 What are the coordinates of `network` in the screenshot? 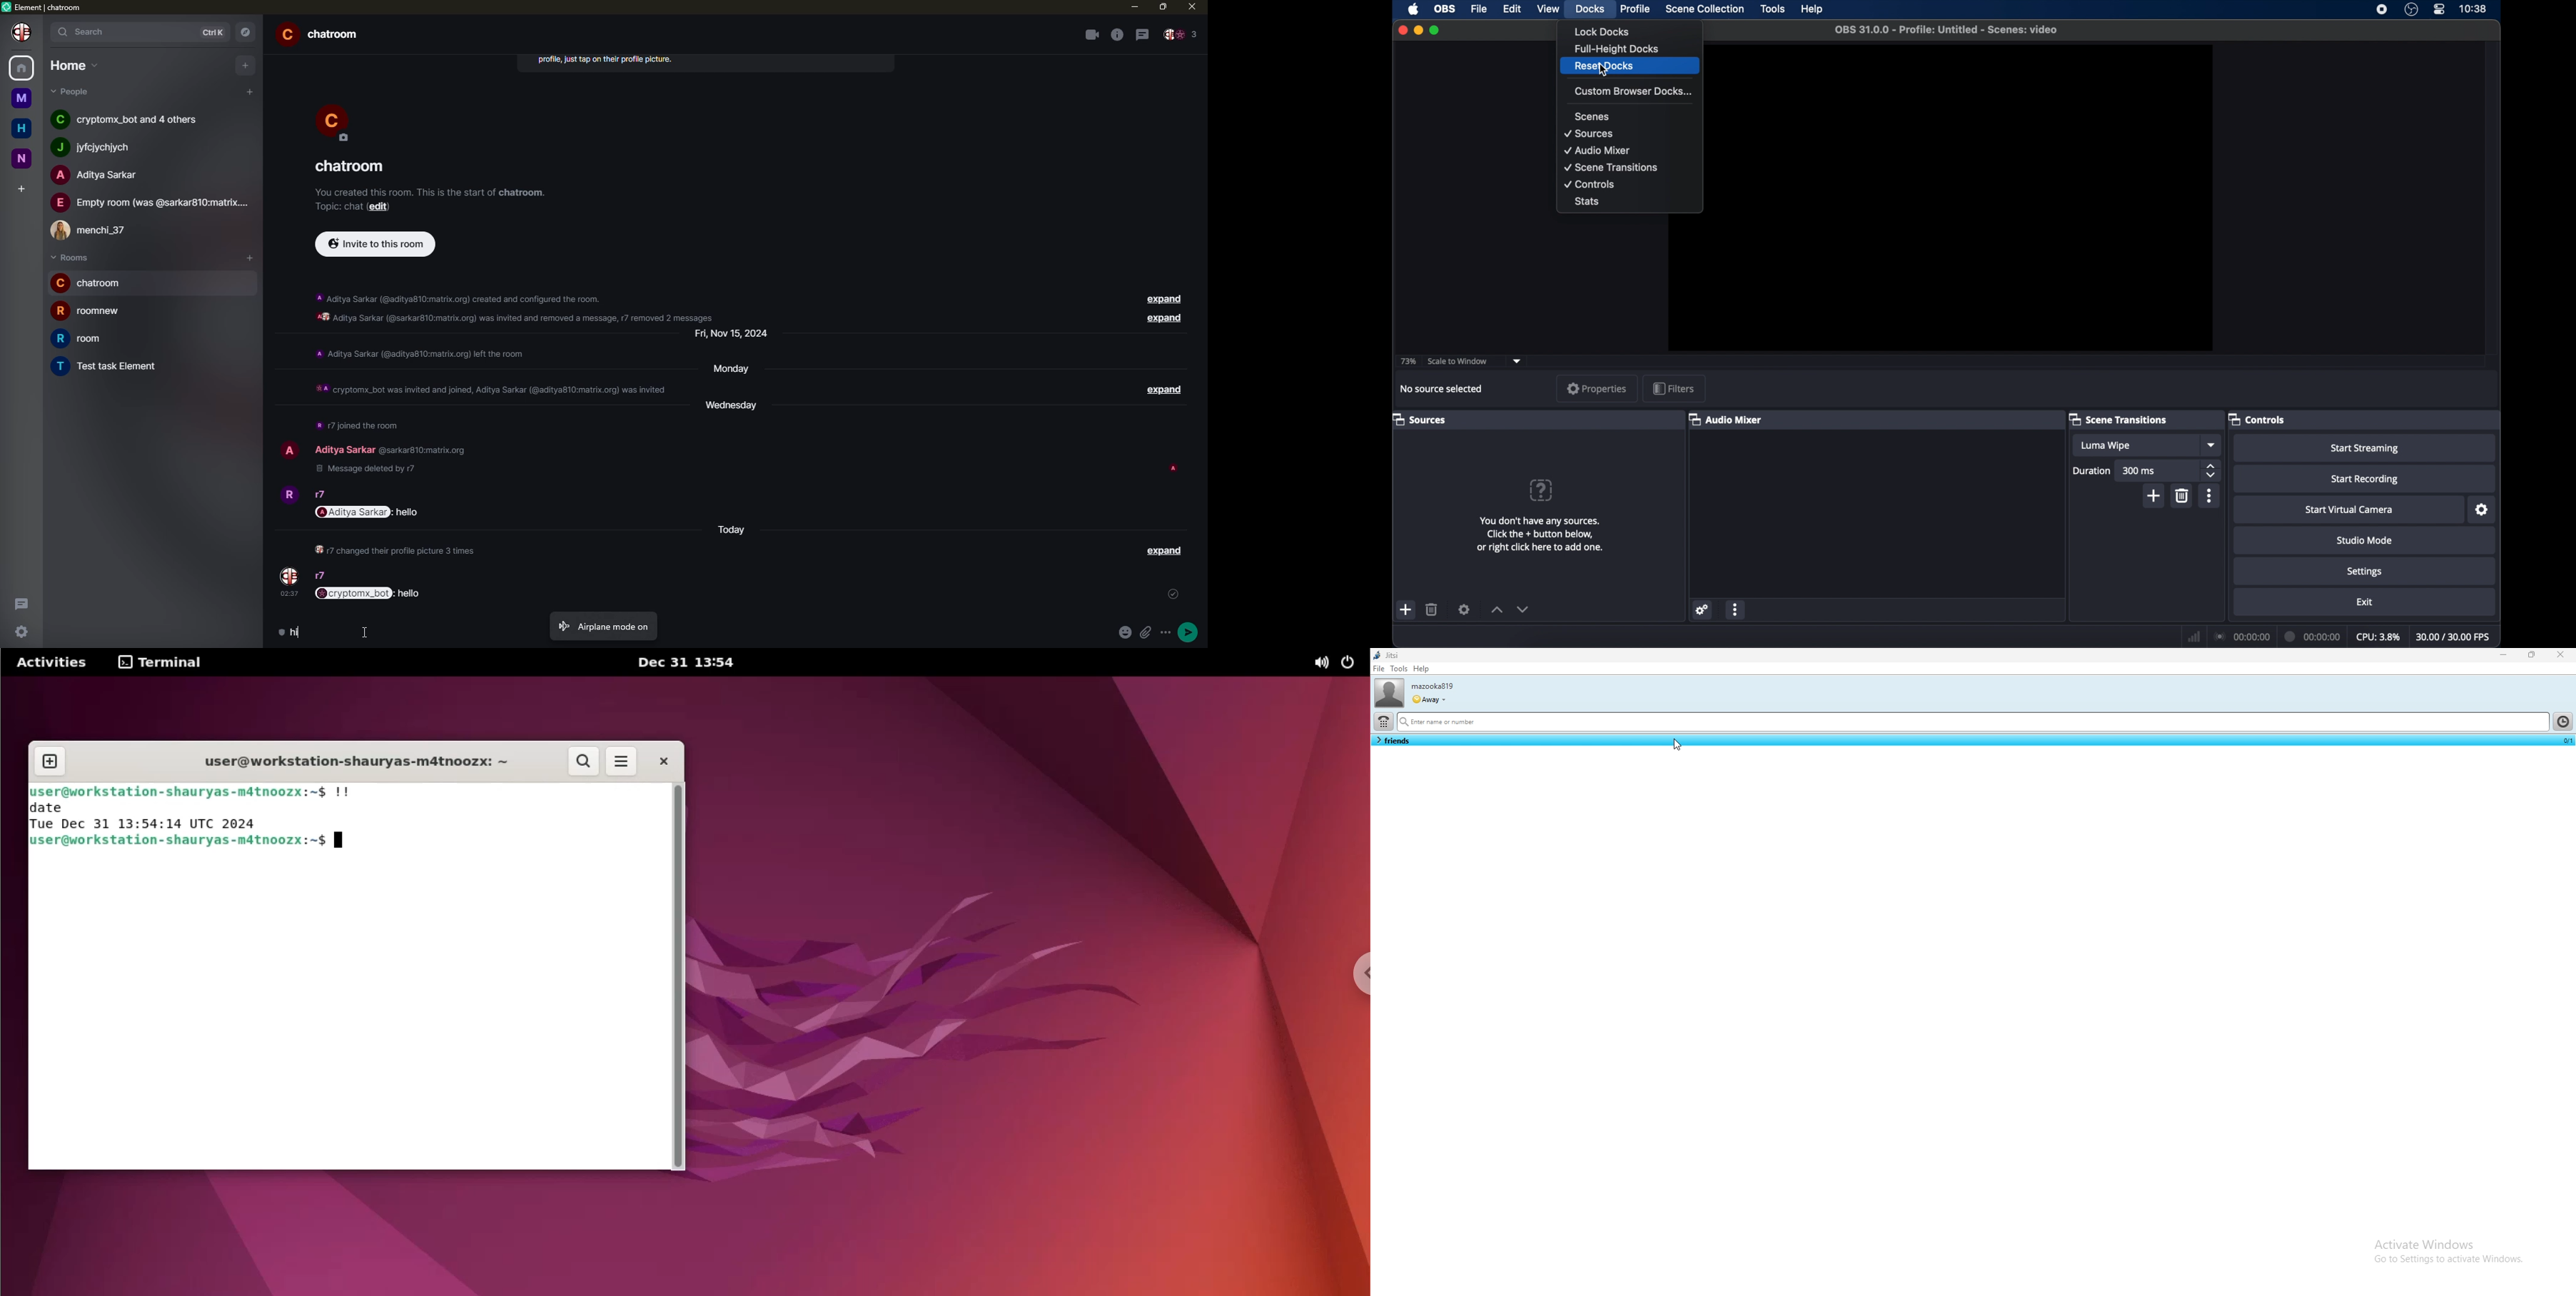 It's located at (2194, 636).